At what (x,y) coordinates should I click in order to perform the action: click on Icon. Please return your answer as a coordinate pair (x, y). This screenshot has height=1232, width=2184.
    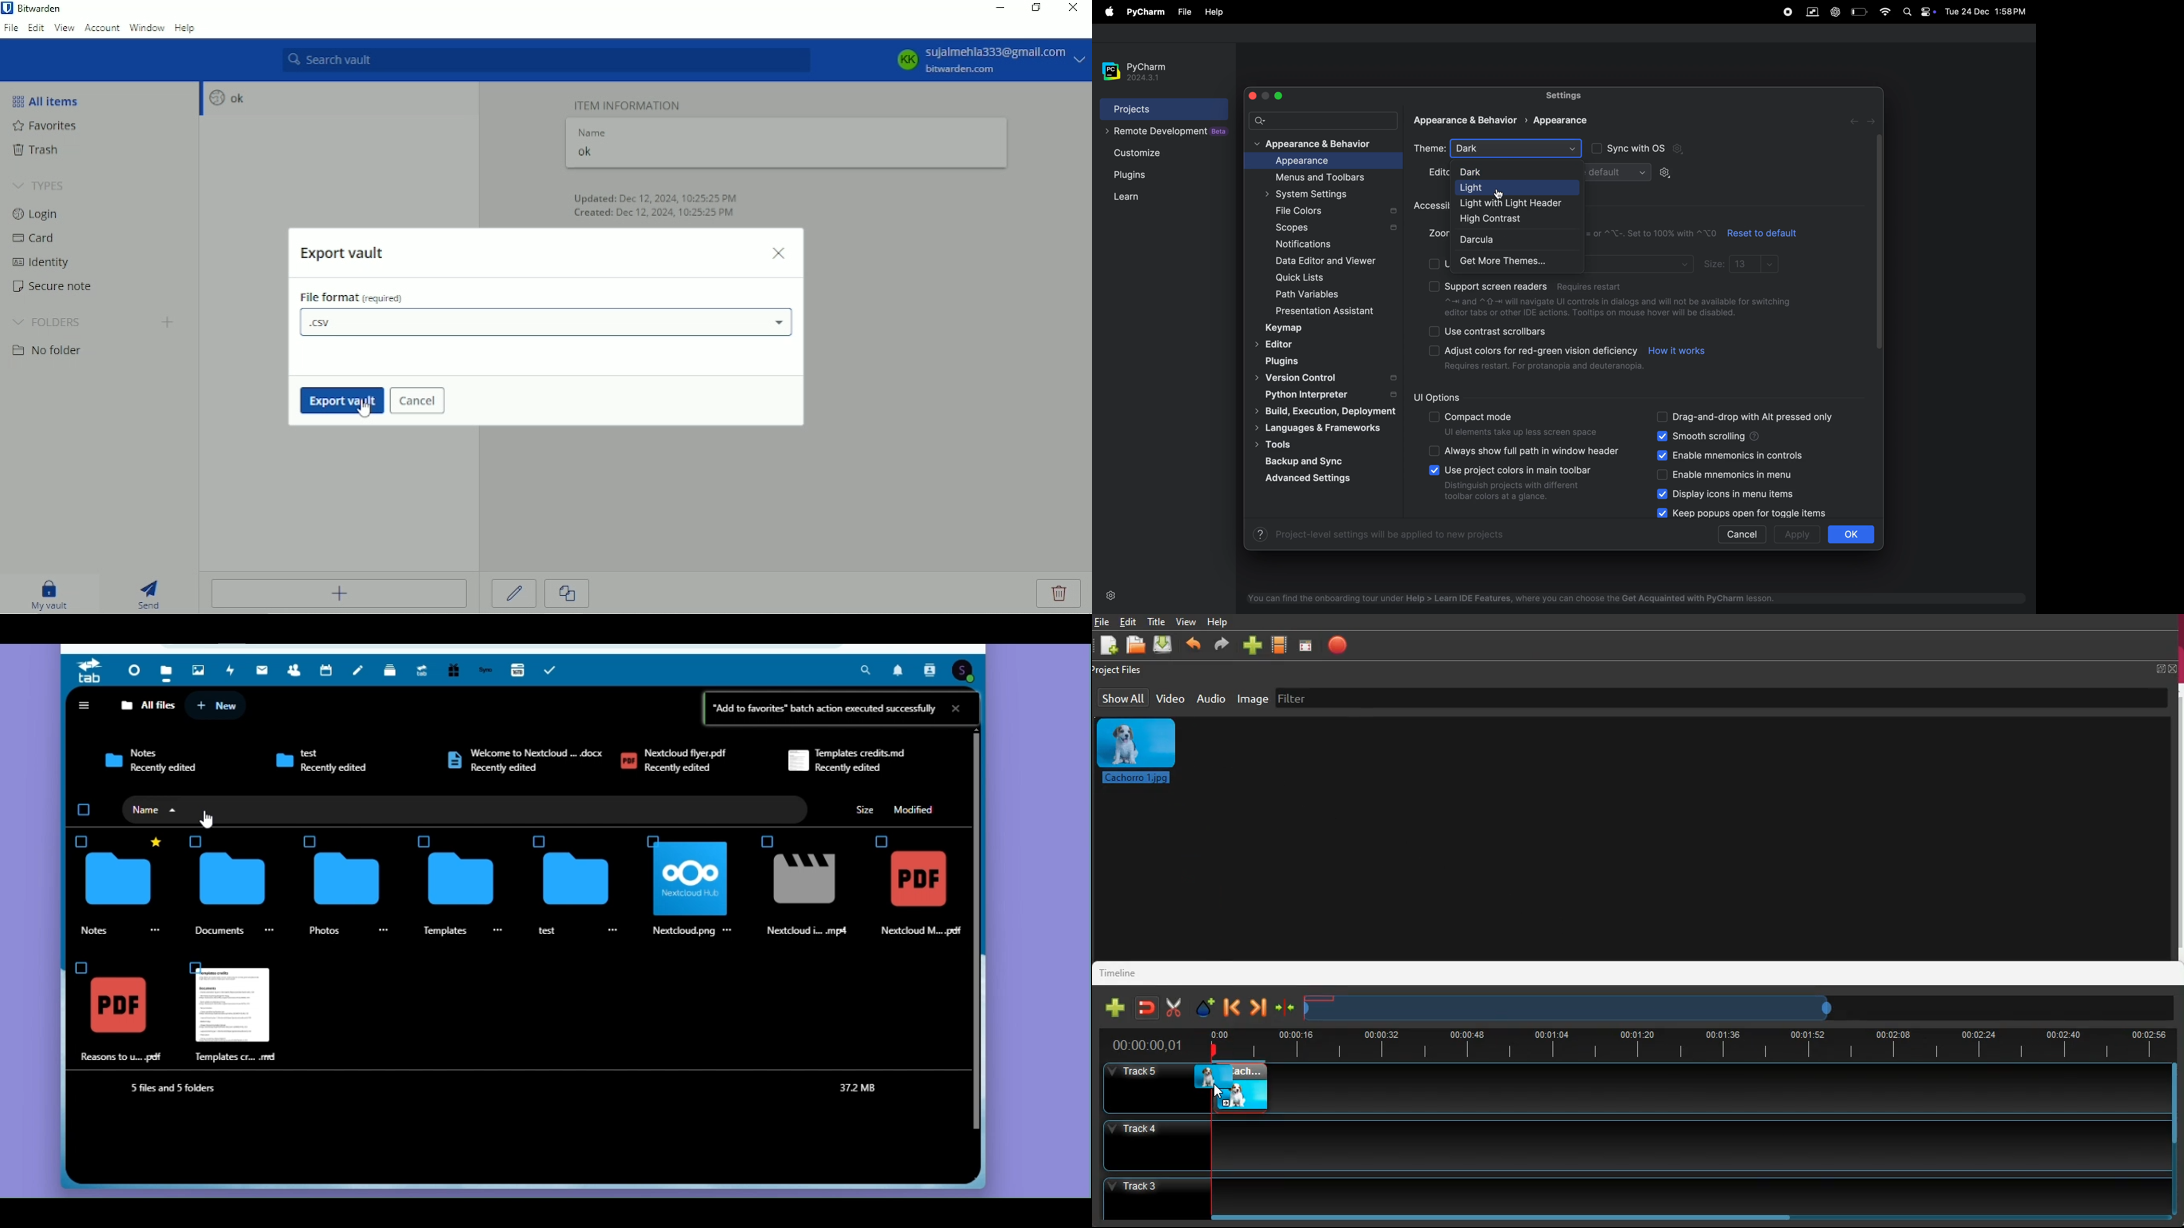
    Looking at the image, I should click on (805, 880).